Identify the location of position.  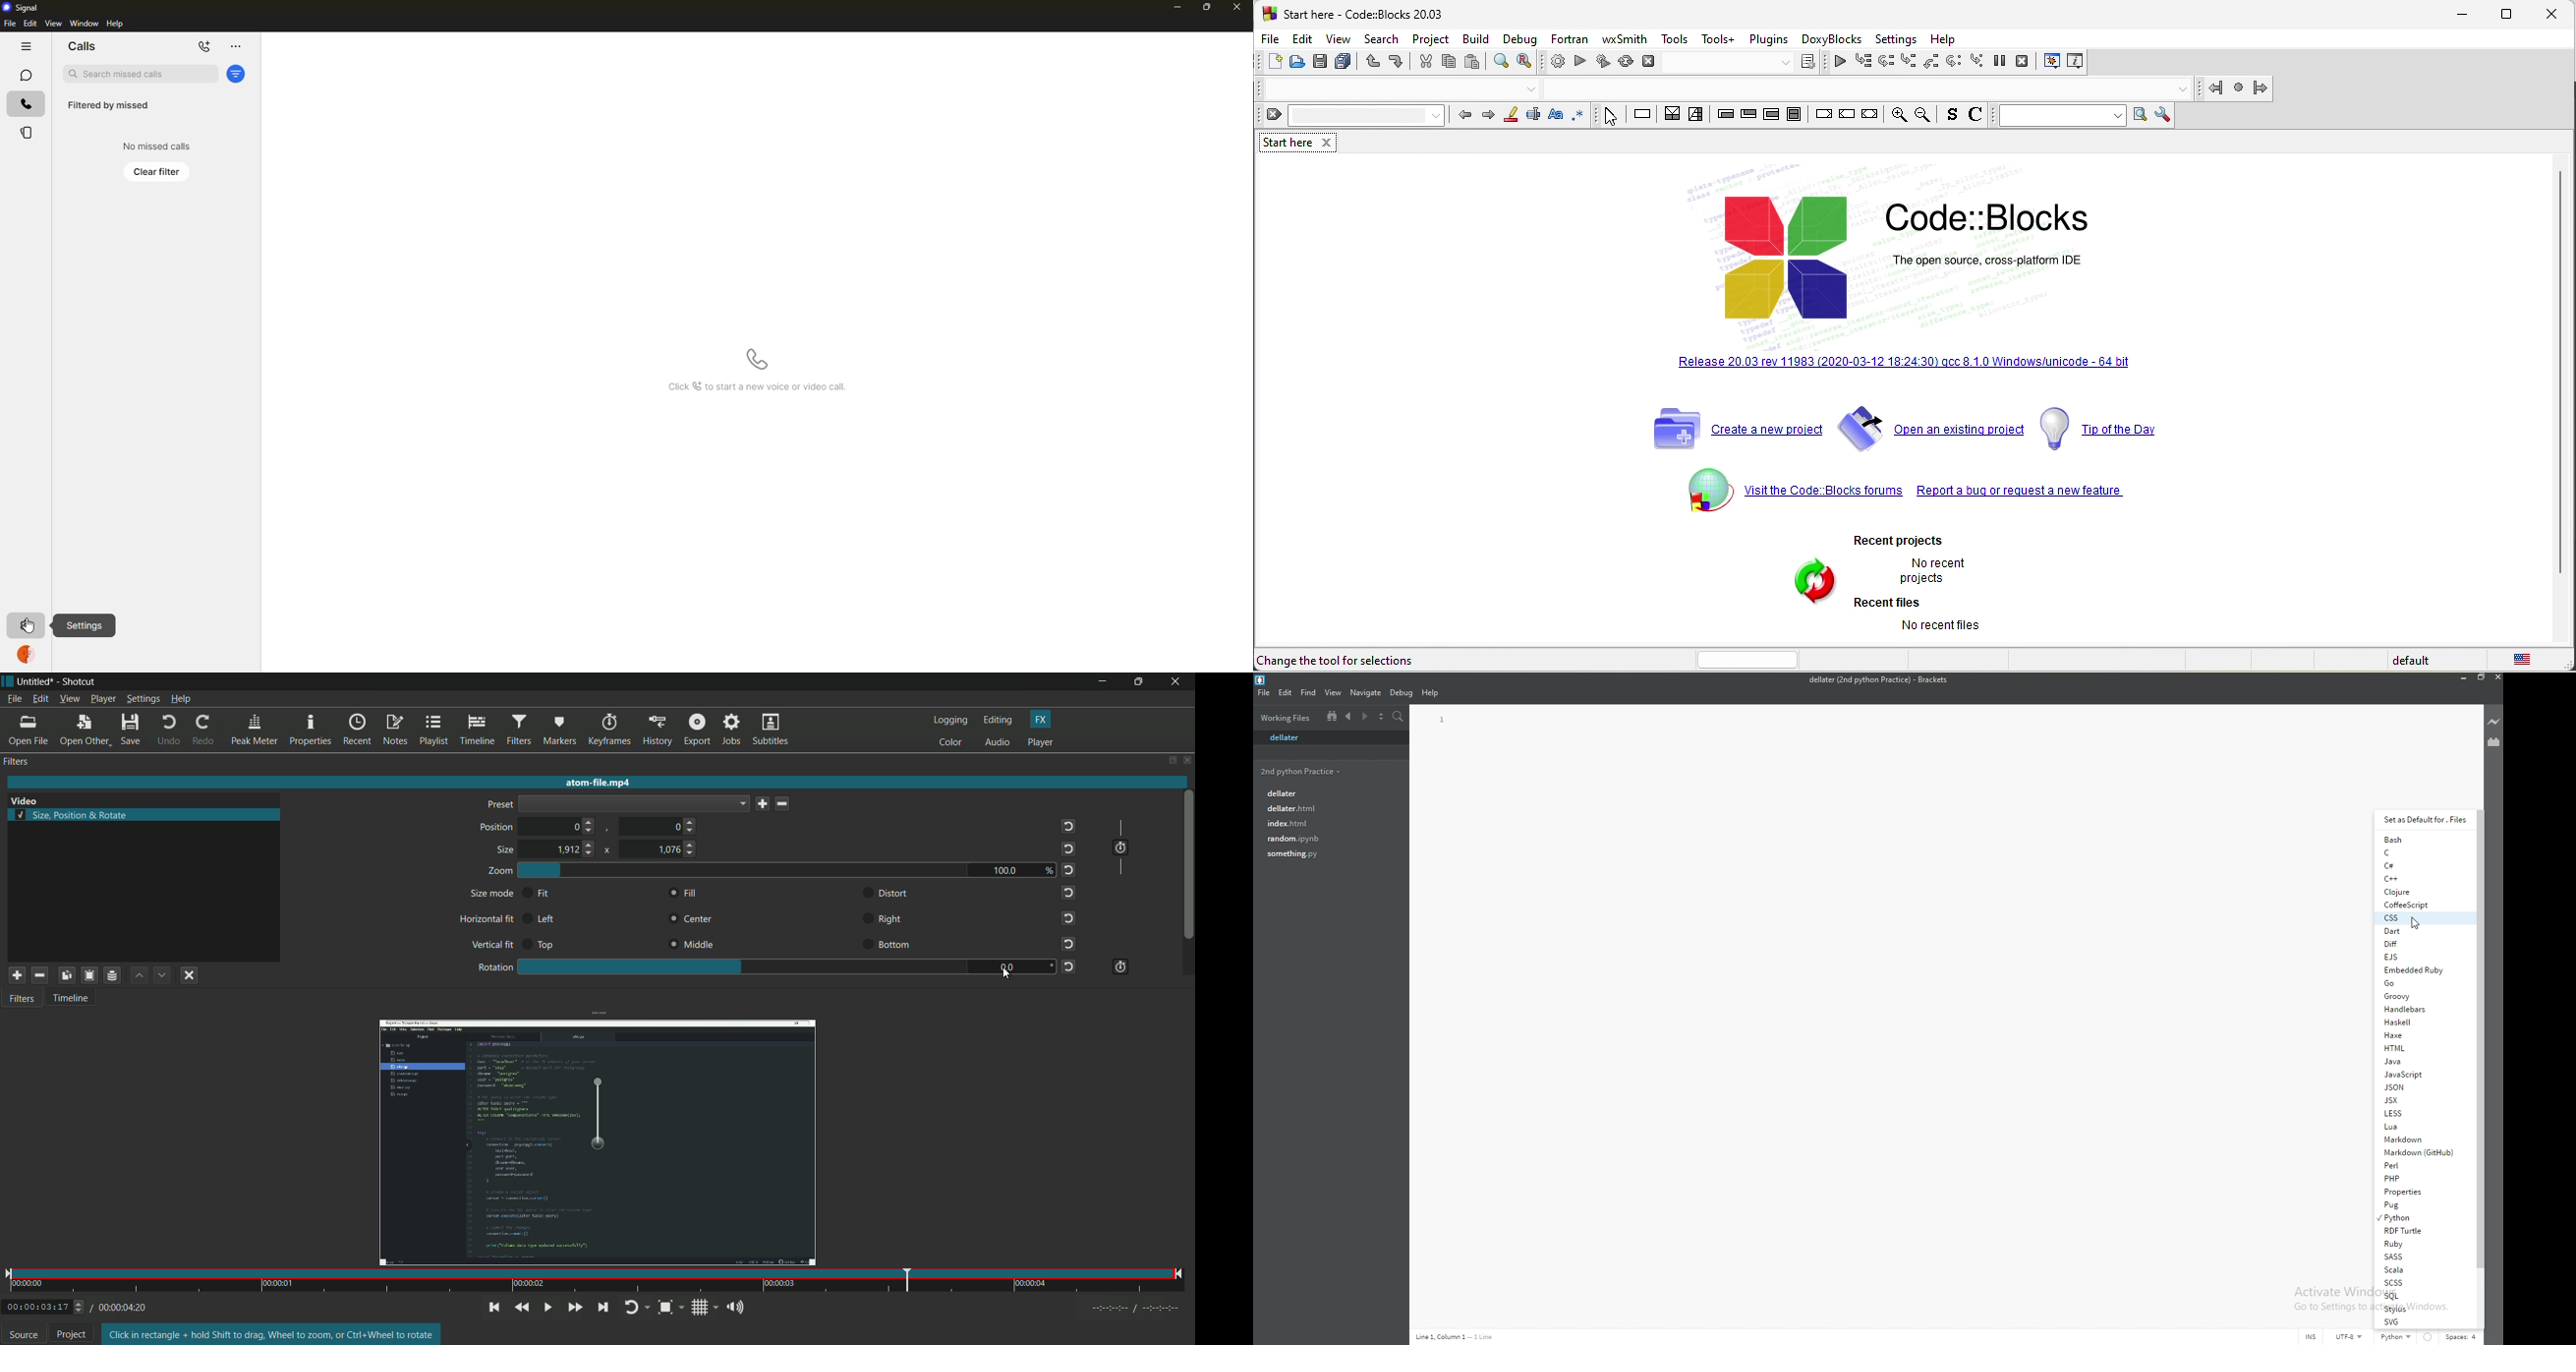
(497, 828).